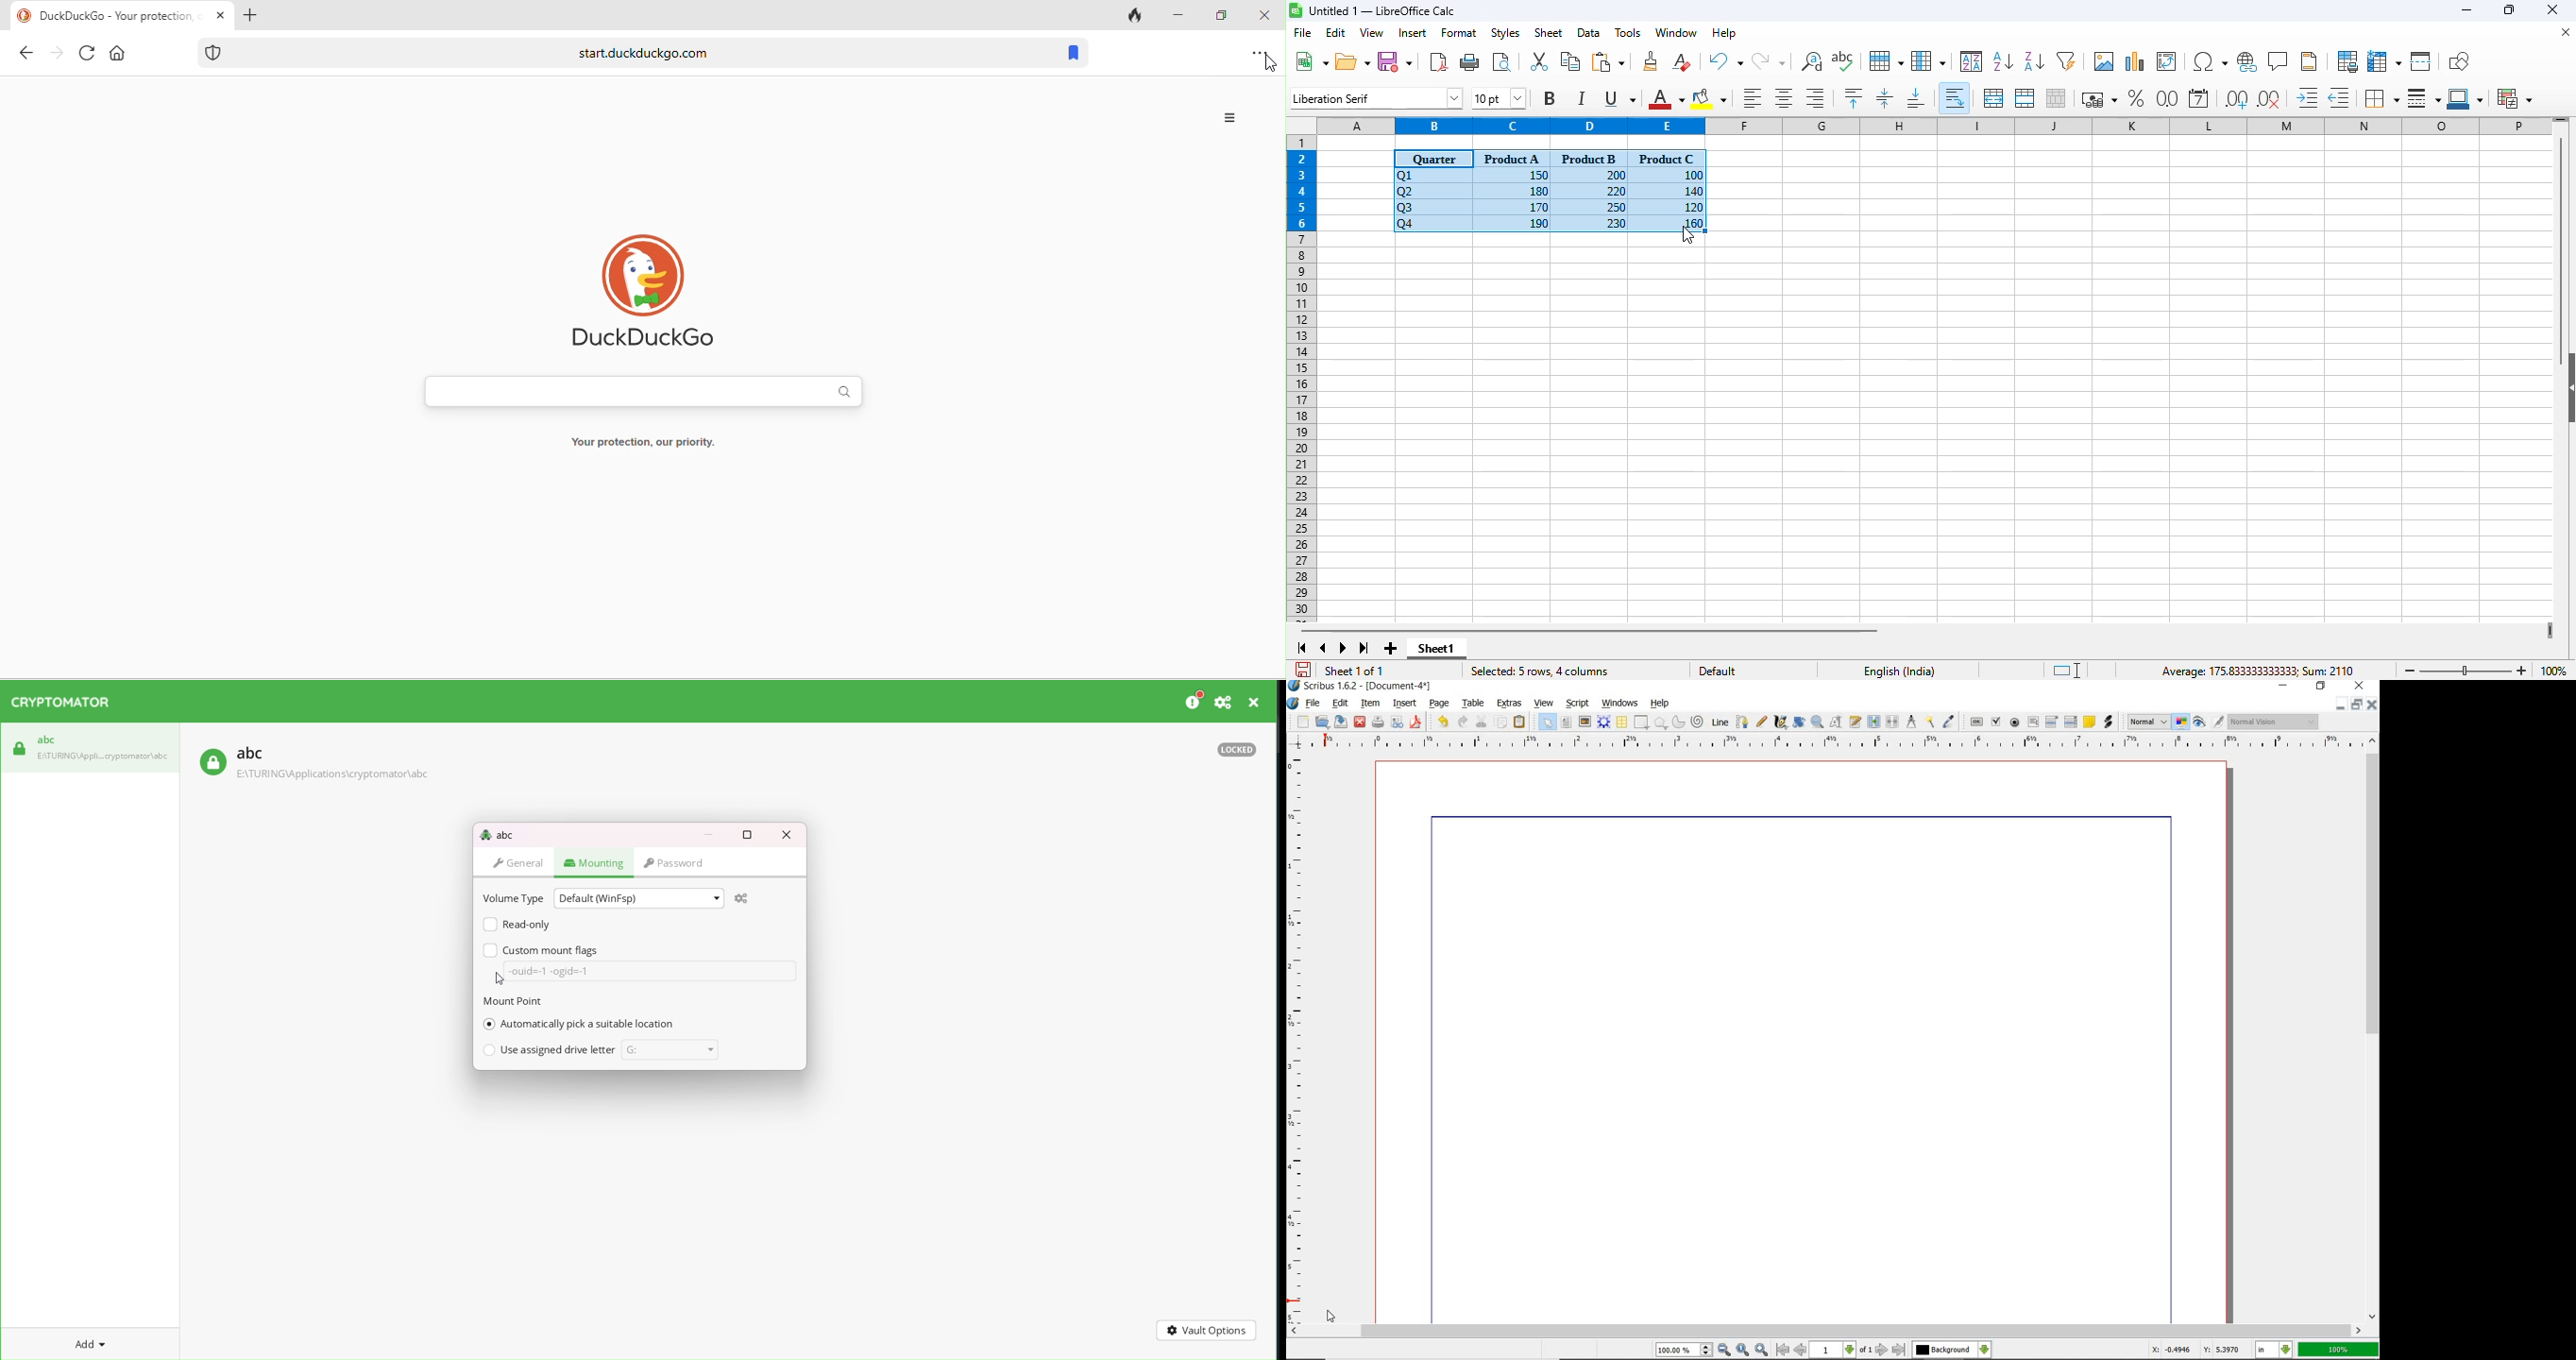  What do you see at coordinates (1934, 125) in the screenshot?
I see `columns` at bounding box center [1934, 125].